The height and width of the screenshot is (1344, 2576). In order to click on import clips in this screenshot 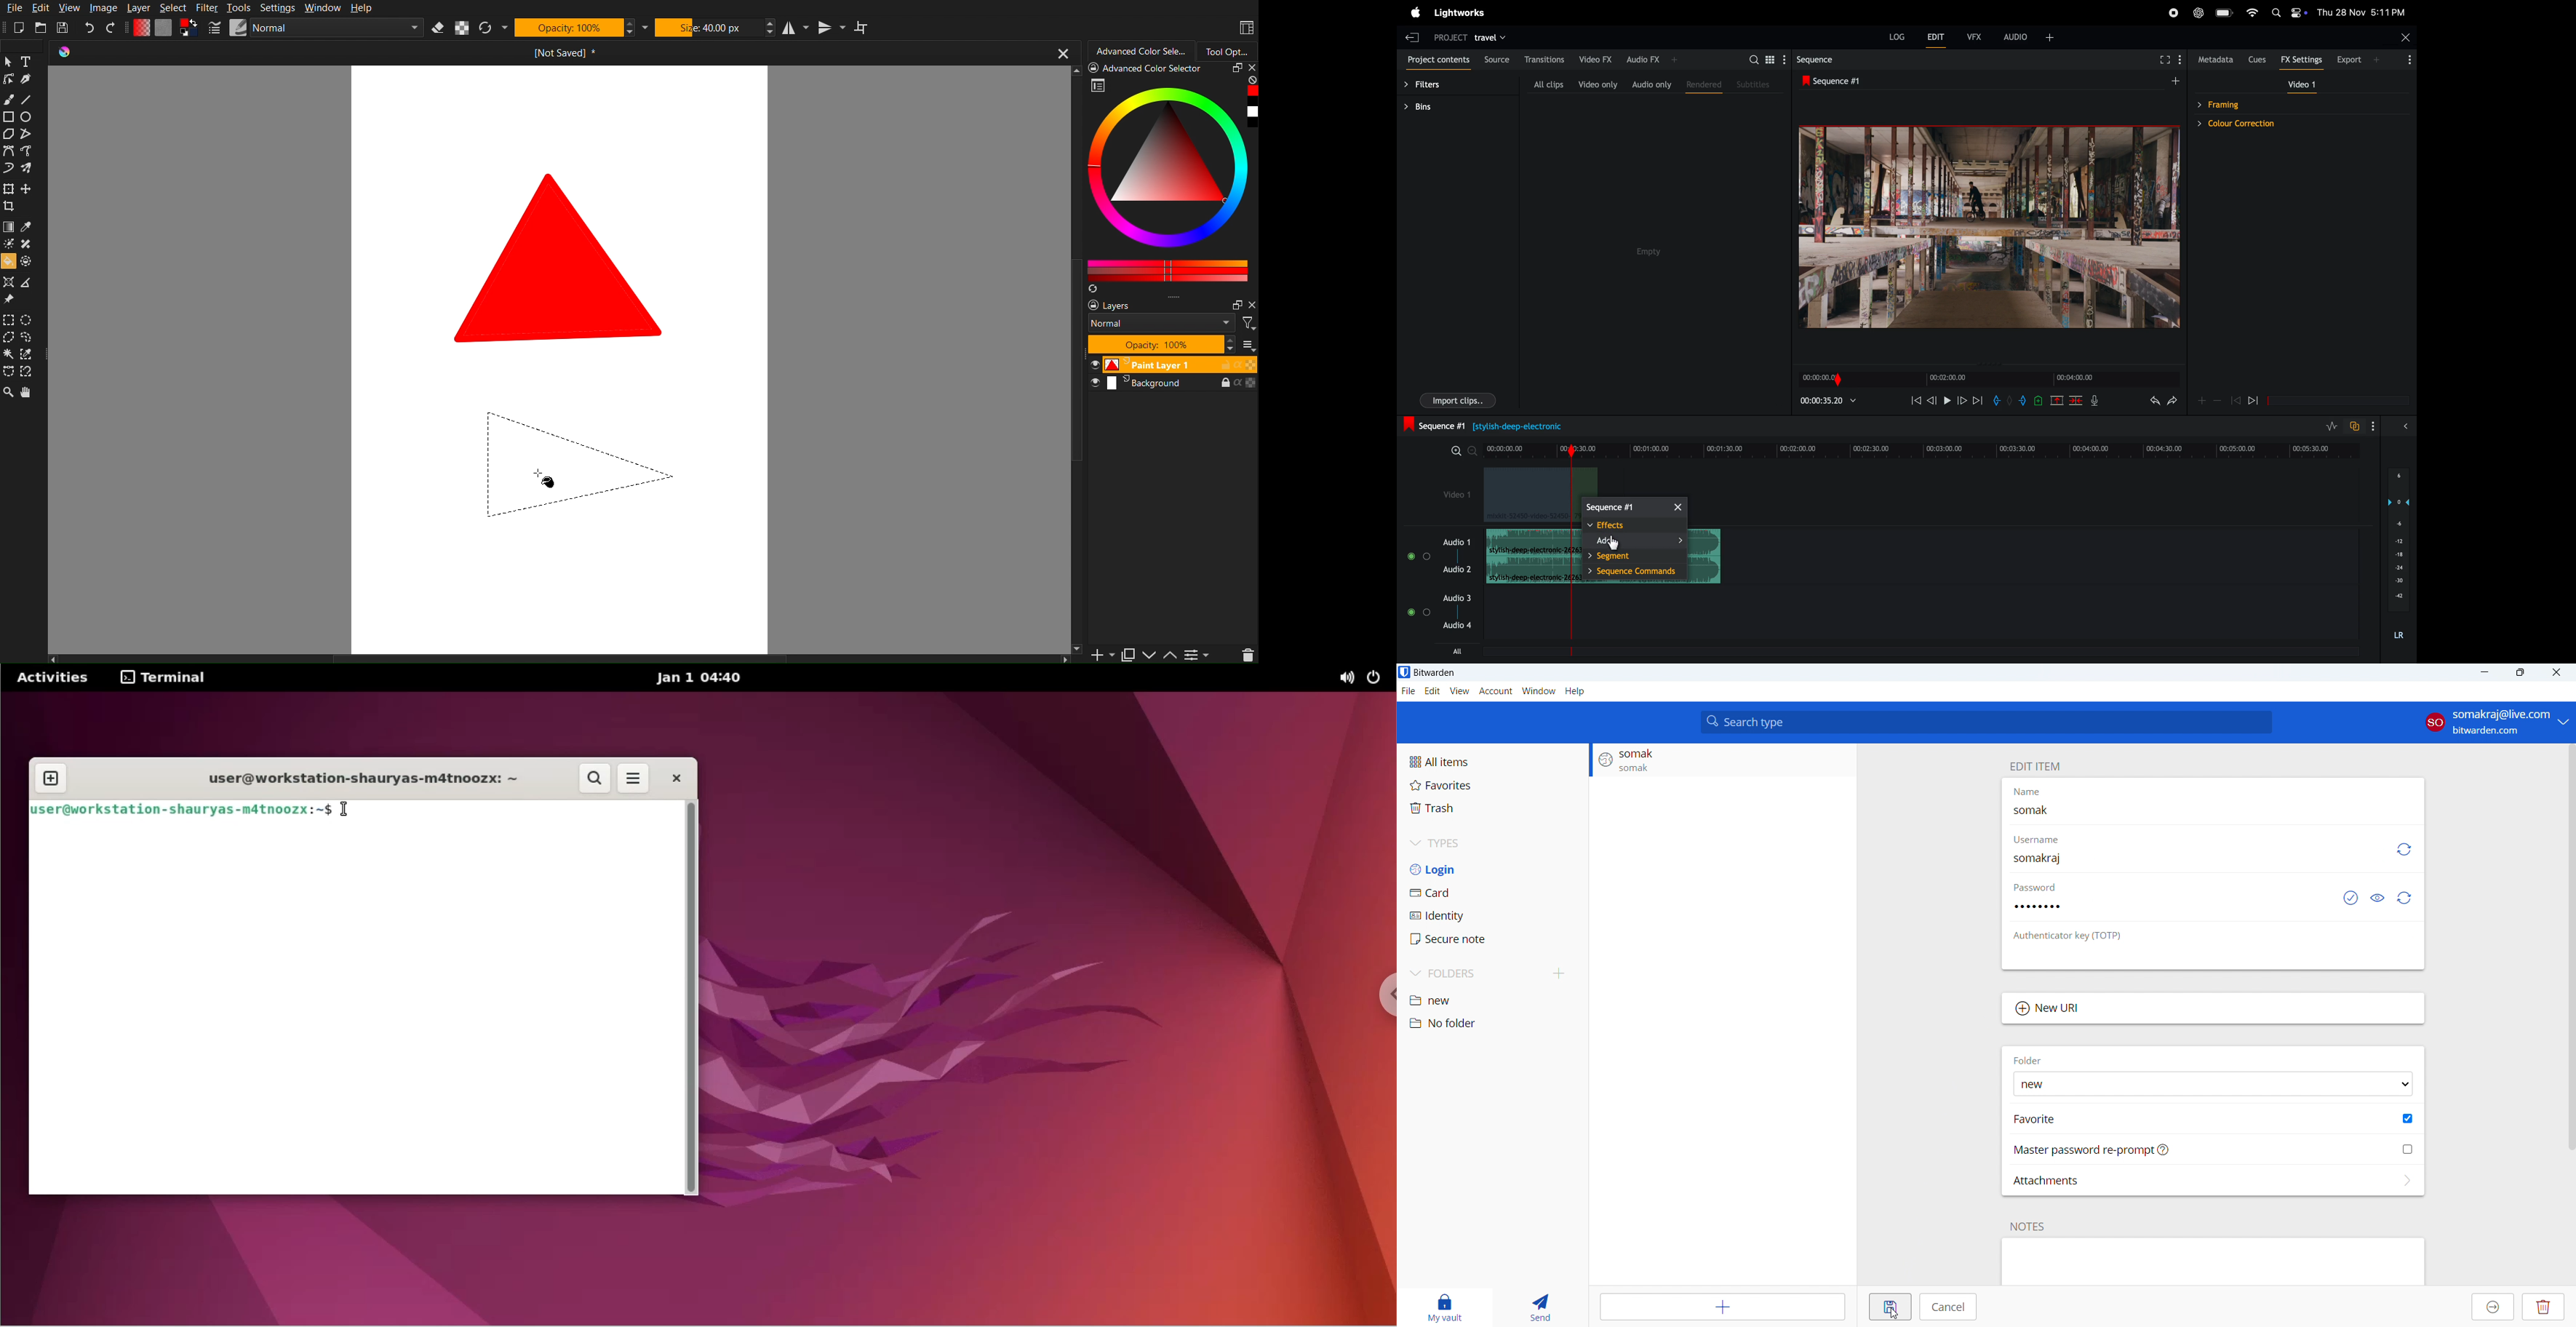, I will do `click(1457, 400)`.